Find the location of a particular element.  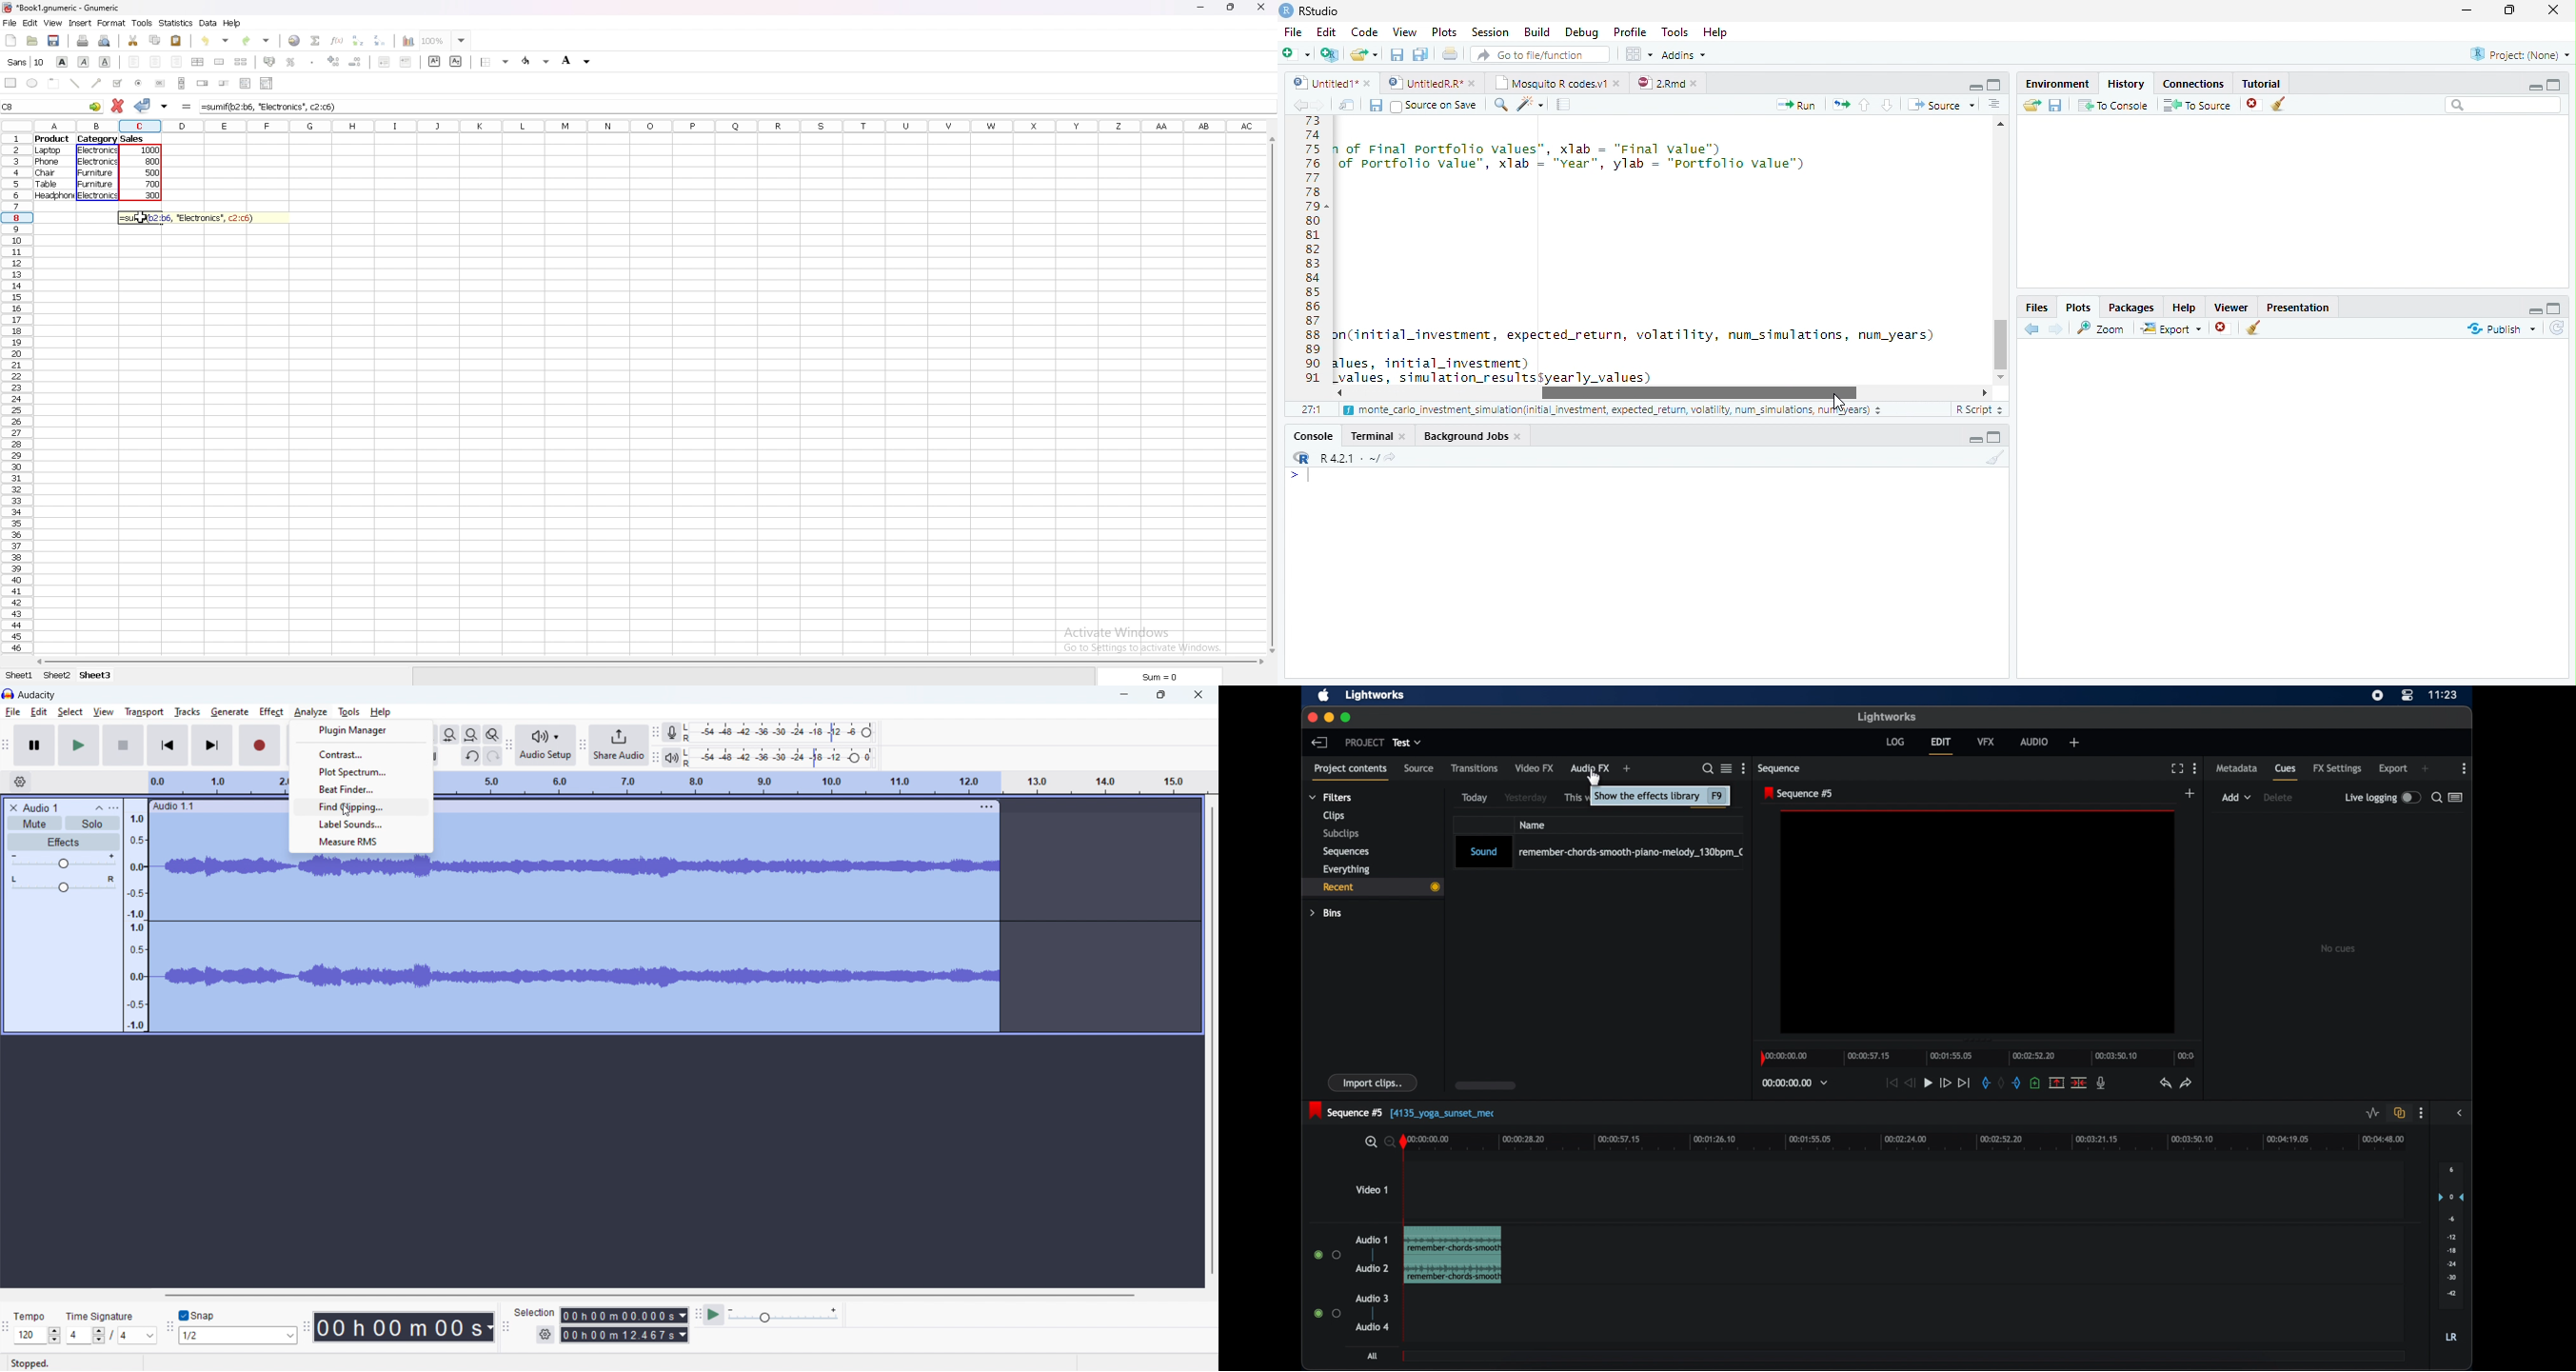

rectangle is located at coordinates (11, 83).